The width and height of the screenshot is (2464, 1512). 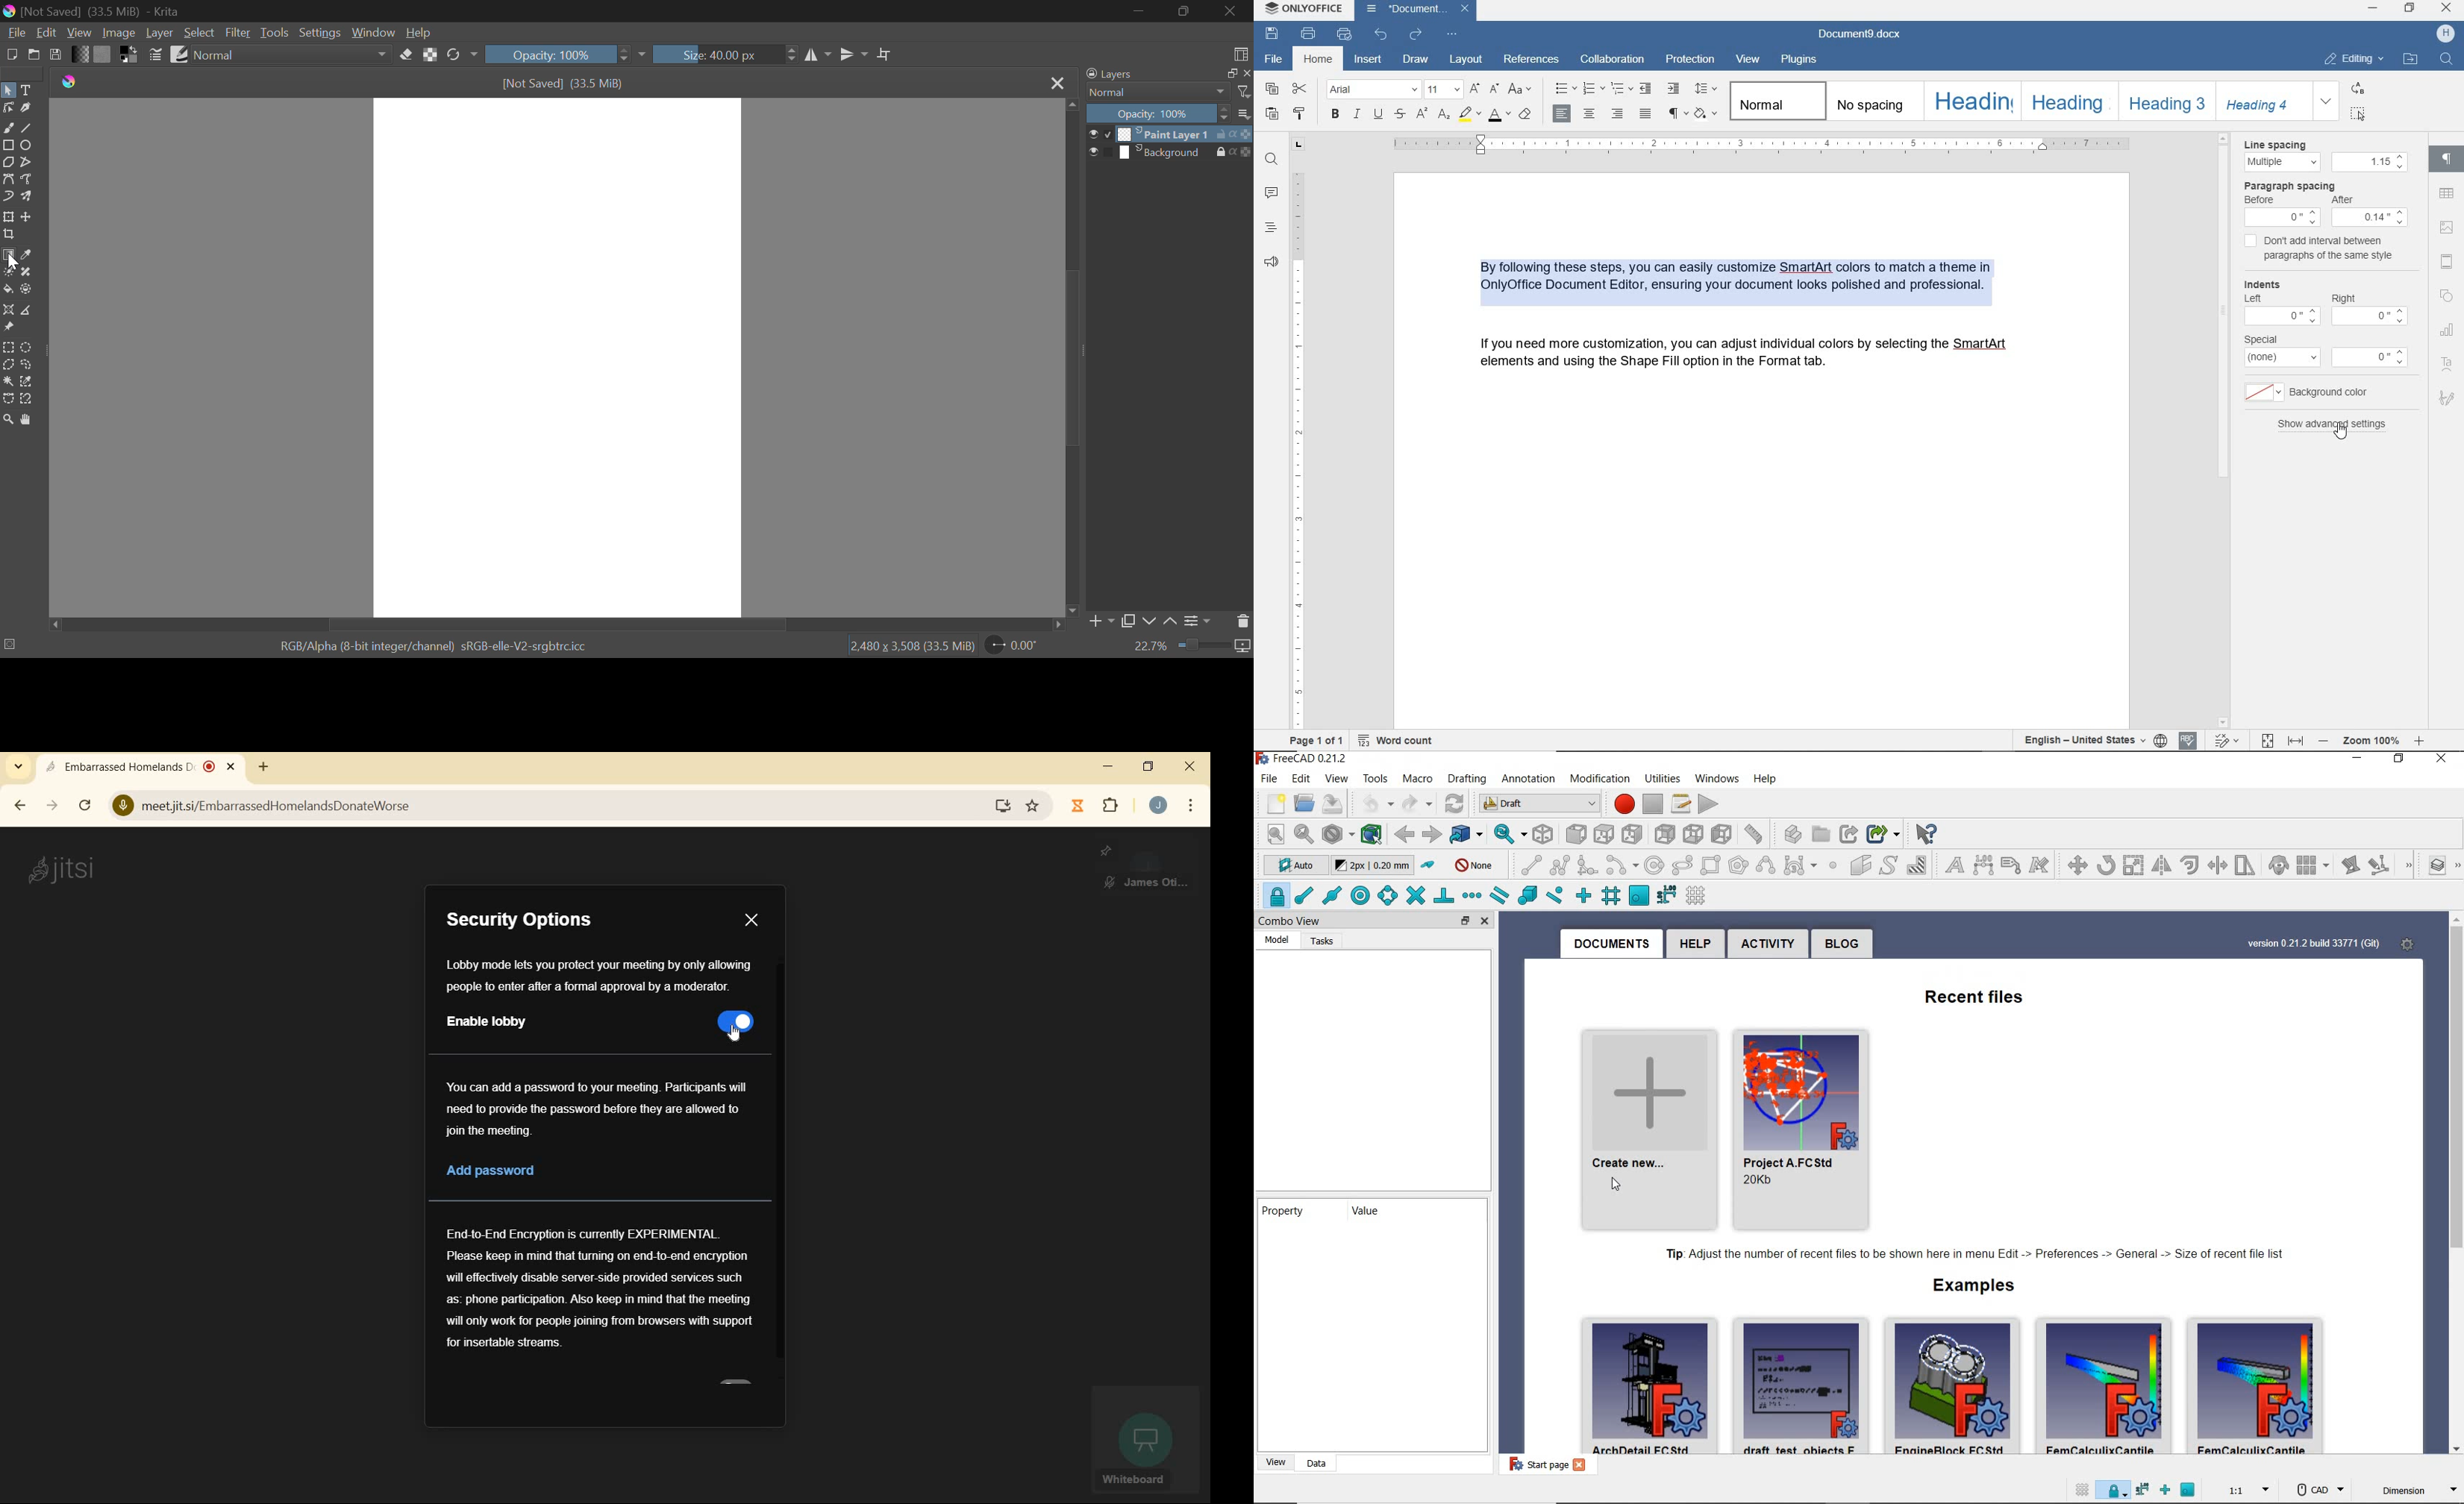 What do you see at coordinates (2116, 1490) in the screenshot?
I see `` at bounding box center [2116, 1490].